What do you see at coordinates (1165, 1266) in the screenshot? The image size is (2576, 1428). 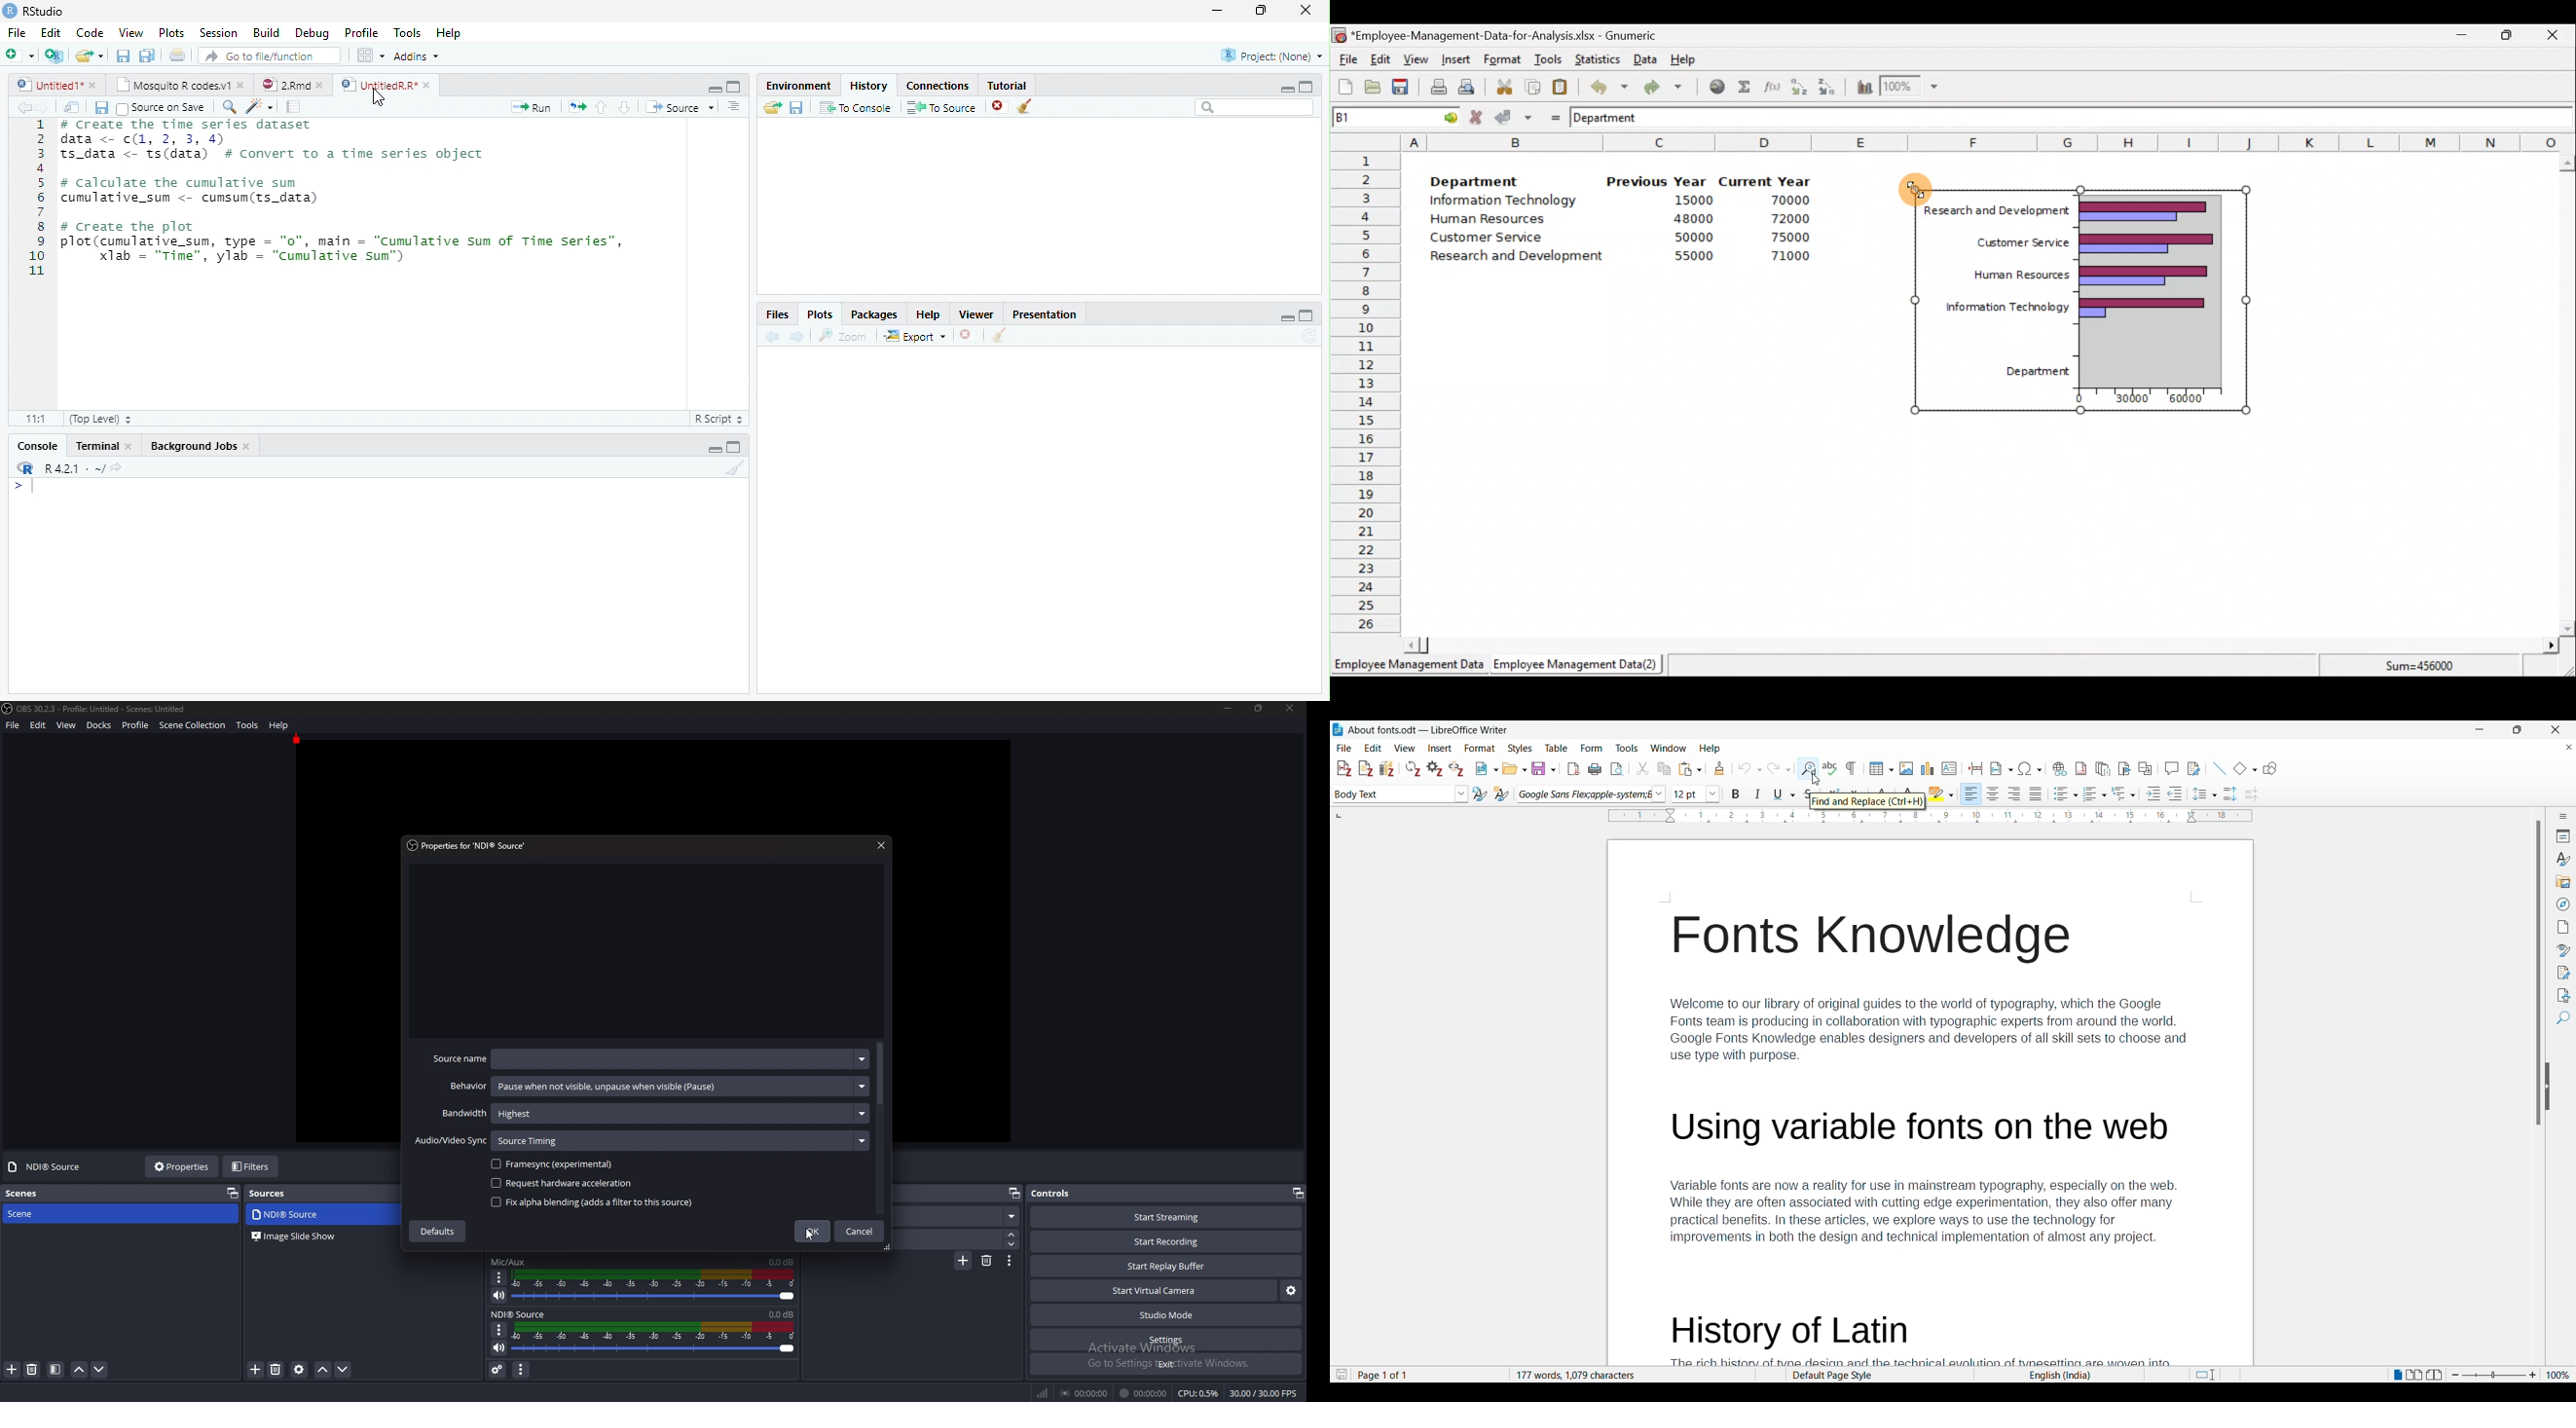 I see `start replay buffer` at bounding box center [1165, 1266].